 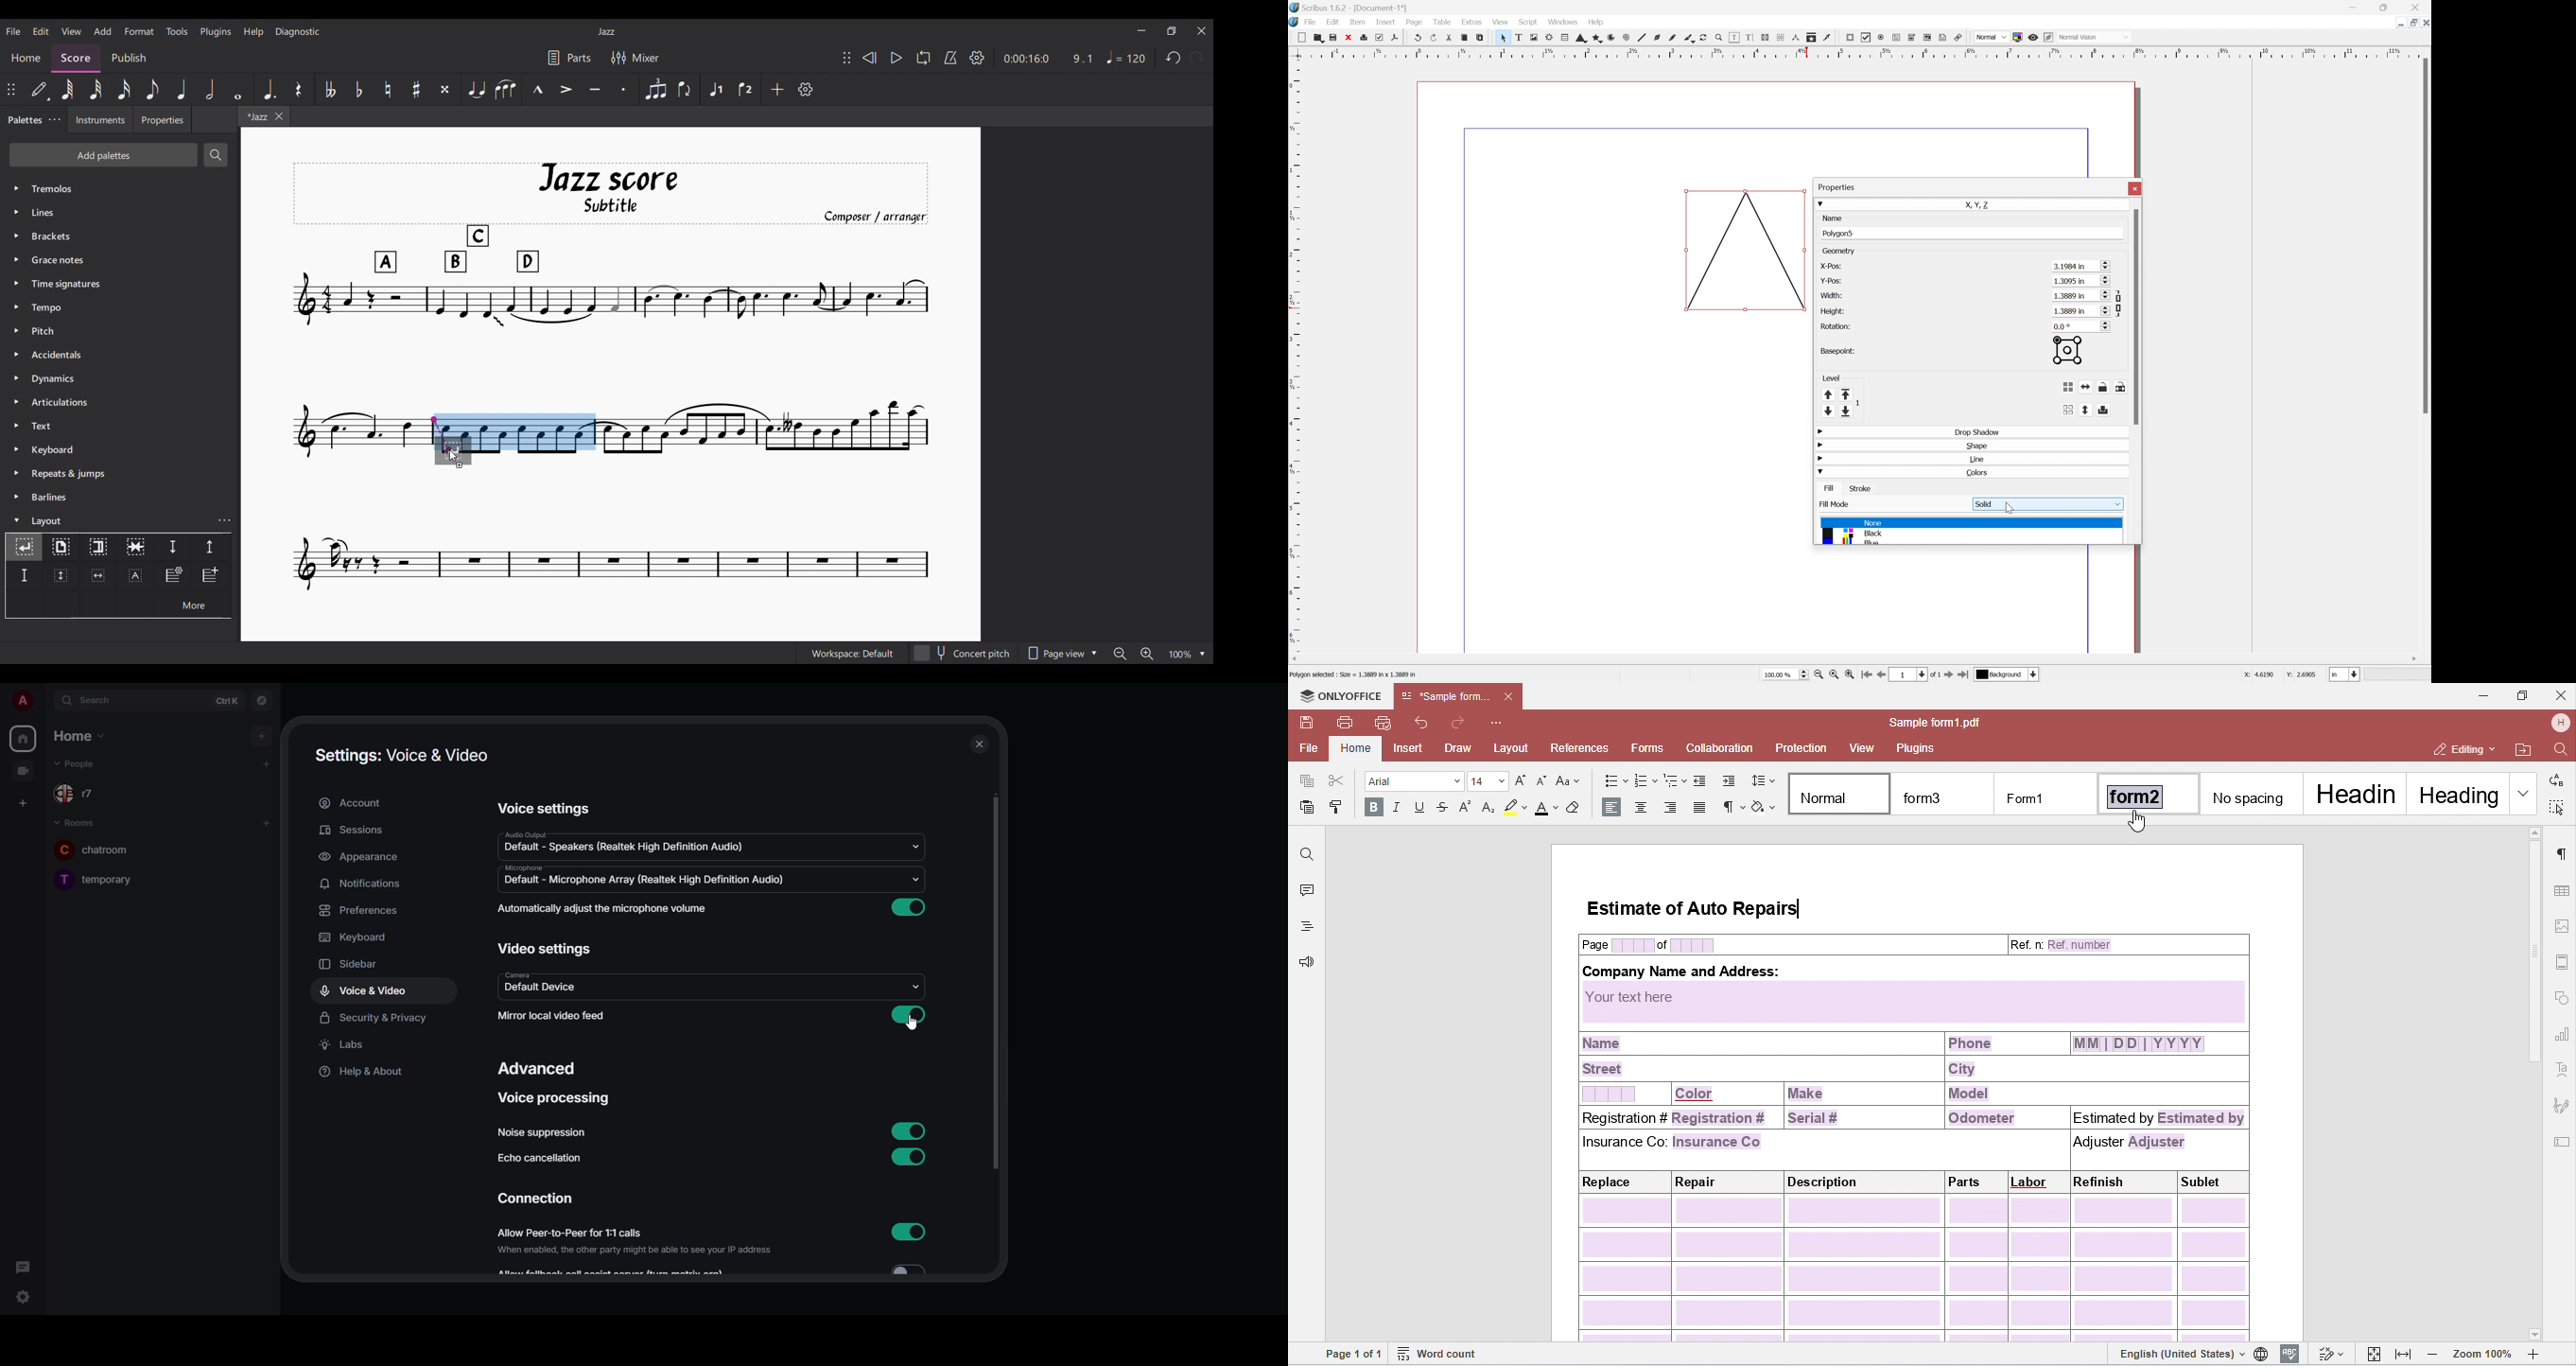 I want to click on Image frame, so click(x=1534, y=37).